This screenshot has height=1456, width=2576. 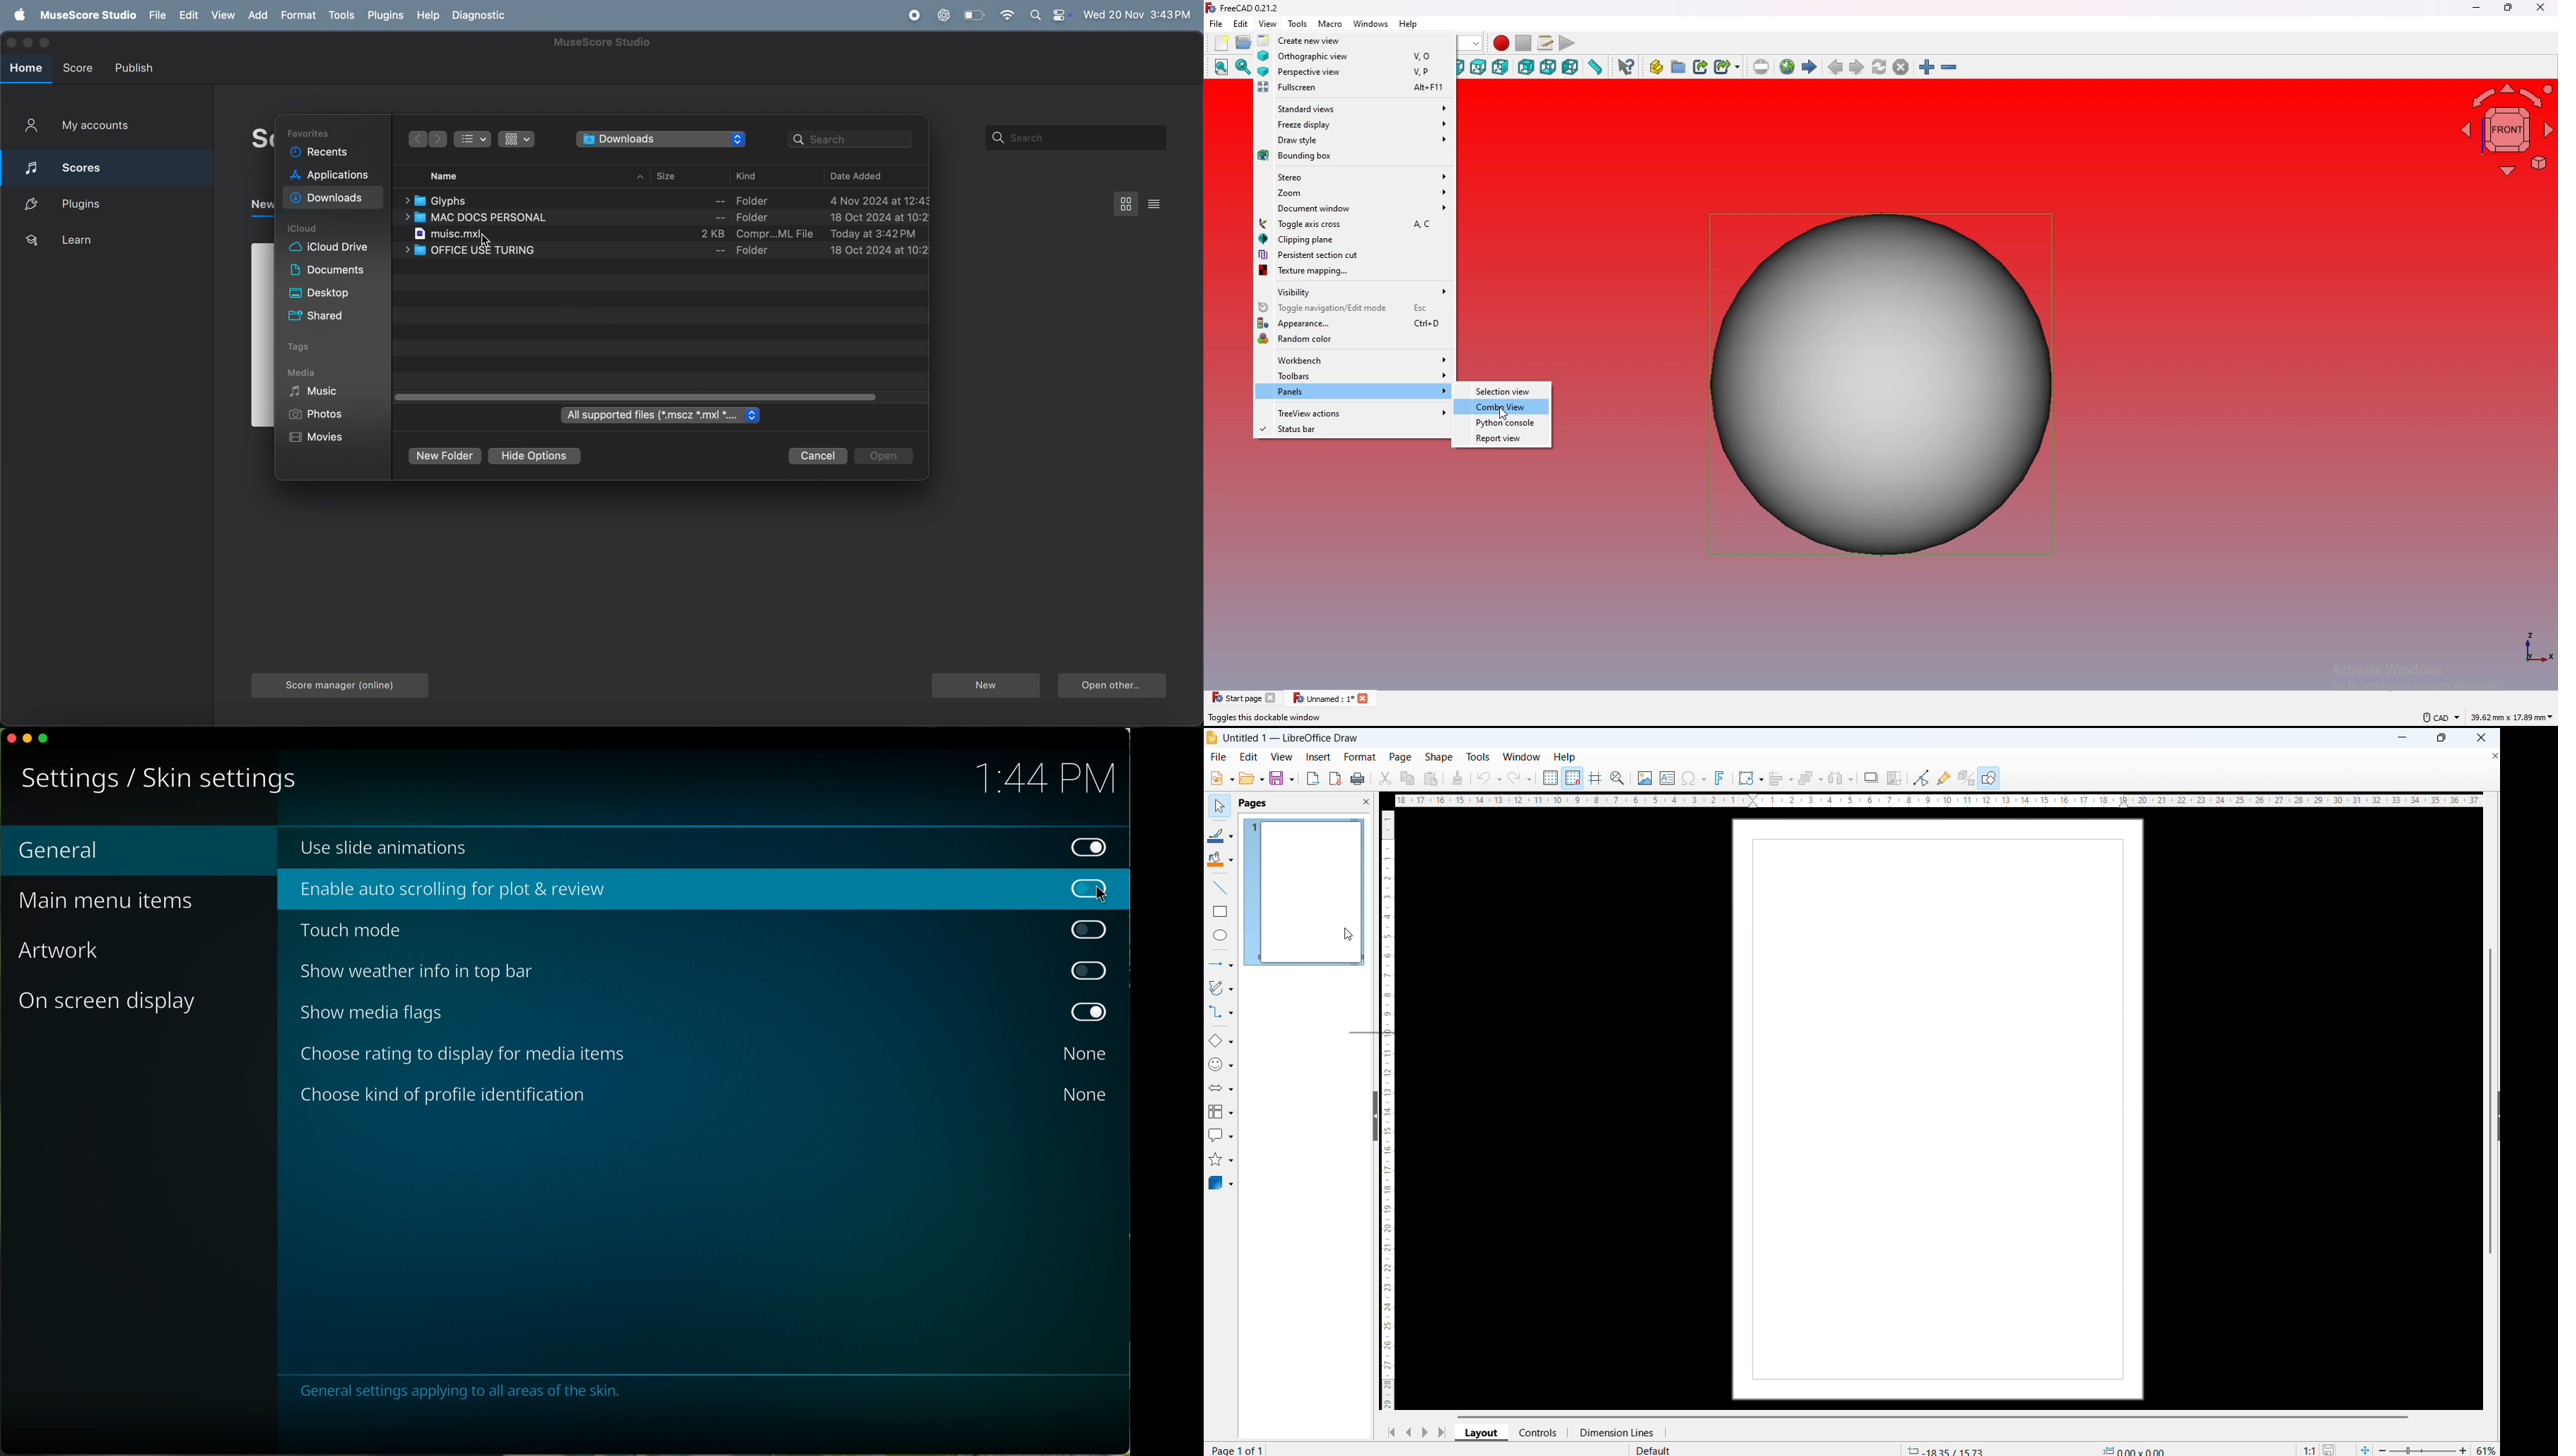 What do you see at coordinates (1353, 430) in the screenshot?
I see `status bar` at bounding box center [1353, 430].